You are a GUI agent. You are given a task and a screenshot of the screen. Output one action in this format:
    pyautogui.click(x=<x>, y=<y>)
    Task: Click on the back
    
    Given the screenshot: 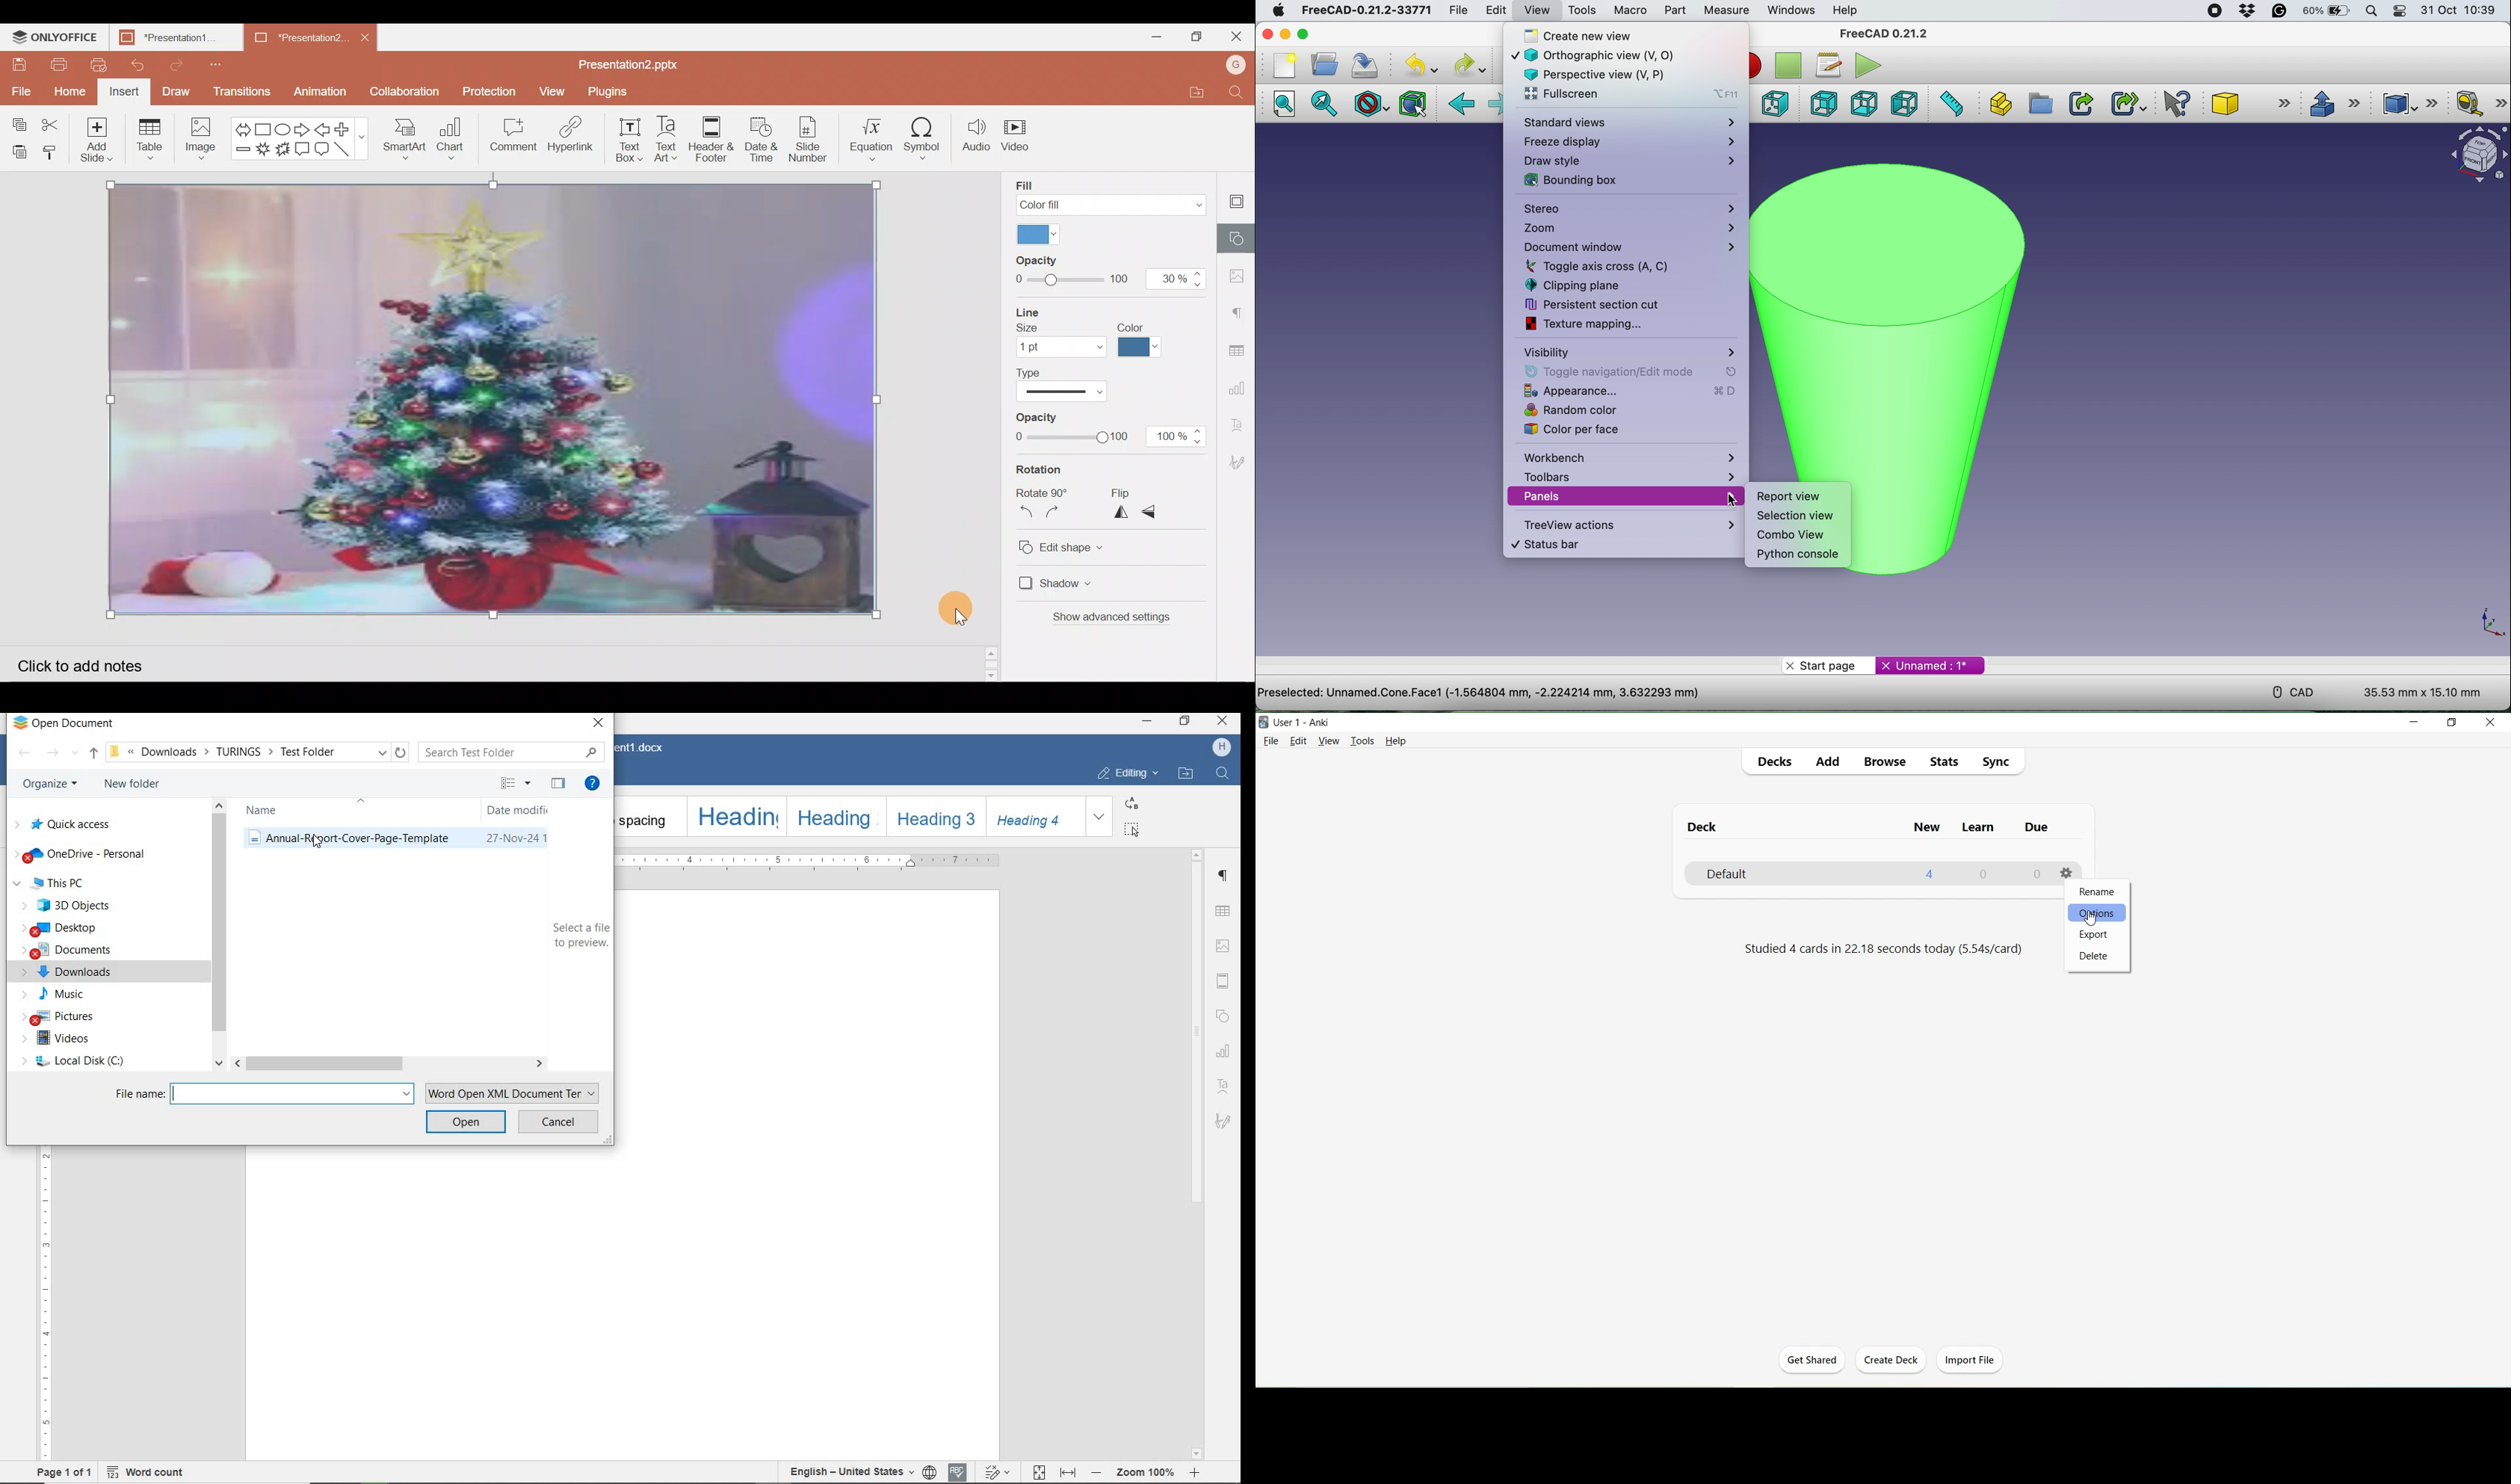 What is the action you would take?
    pyautogui.click(x=25, y=753)
    